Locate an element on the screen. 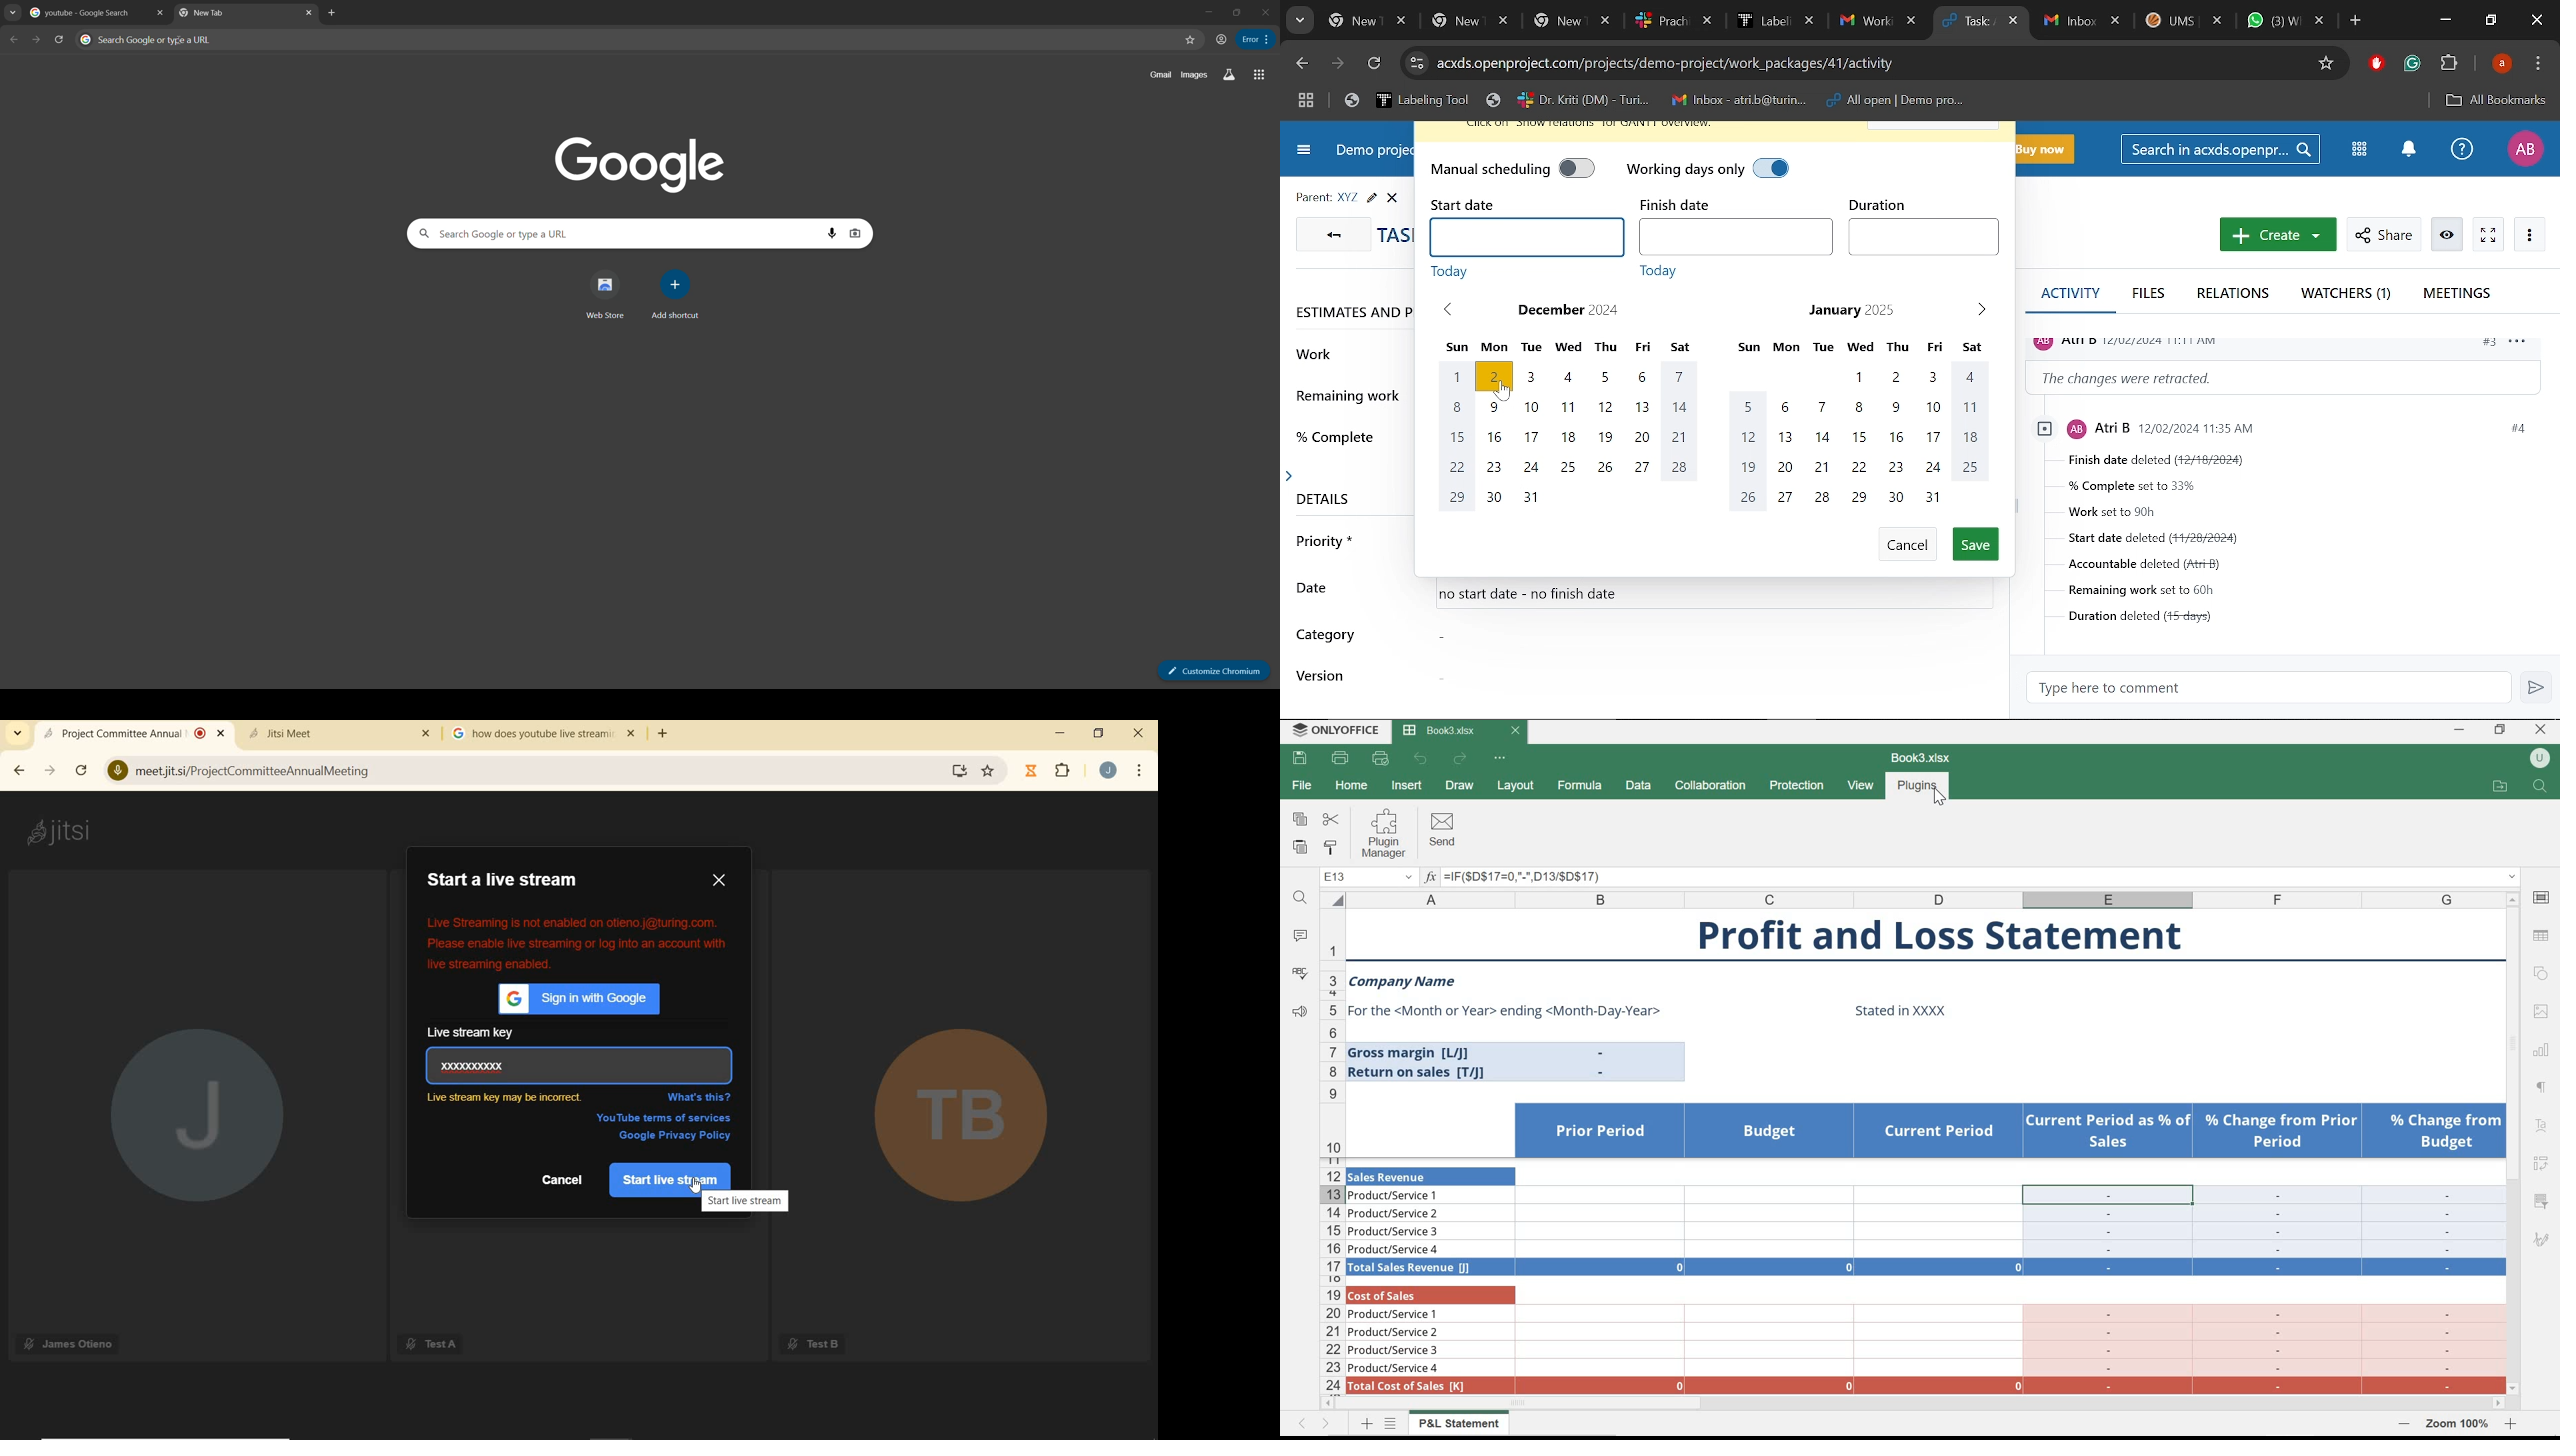 The width and height of the screenshot is (2576, 1456). reload is located at coordinates (60, 39).